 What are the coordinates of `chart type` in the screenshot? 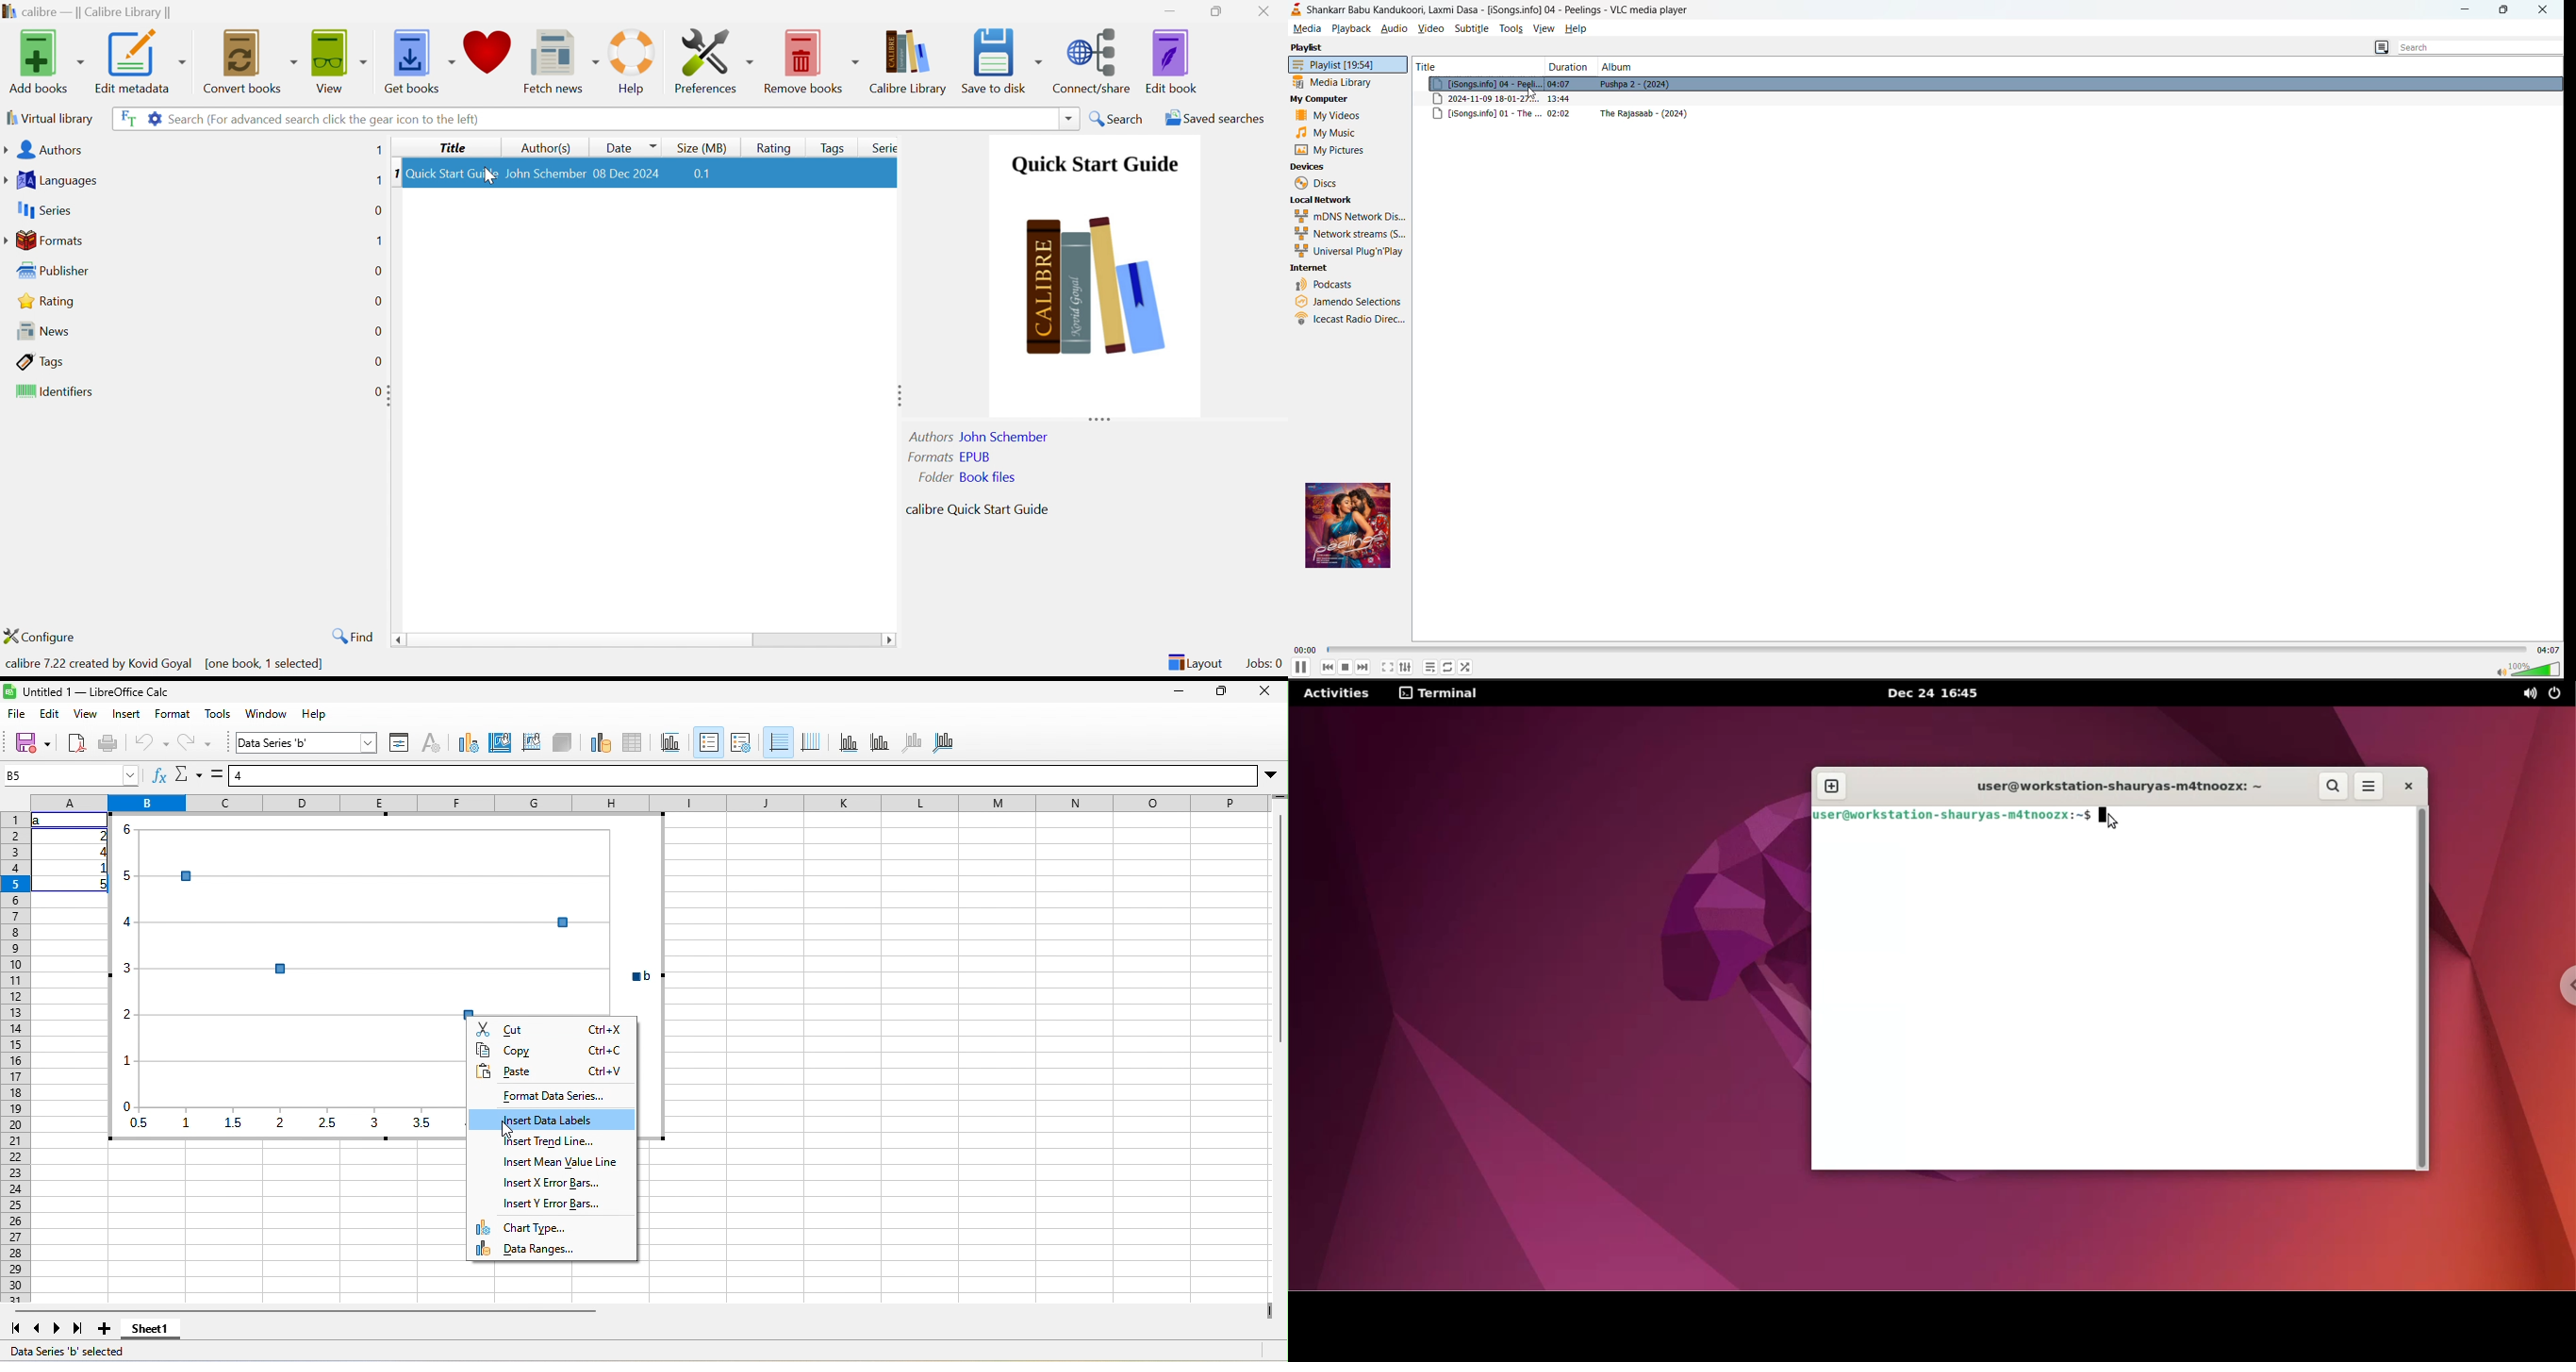 It's located at (469, 744).